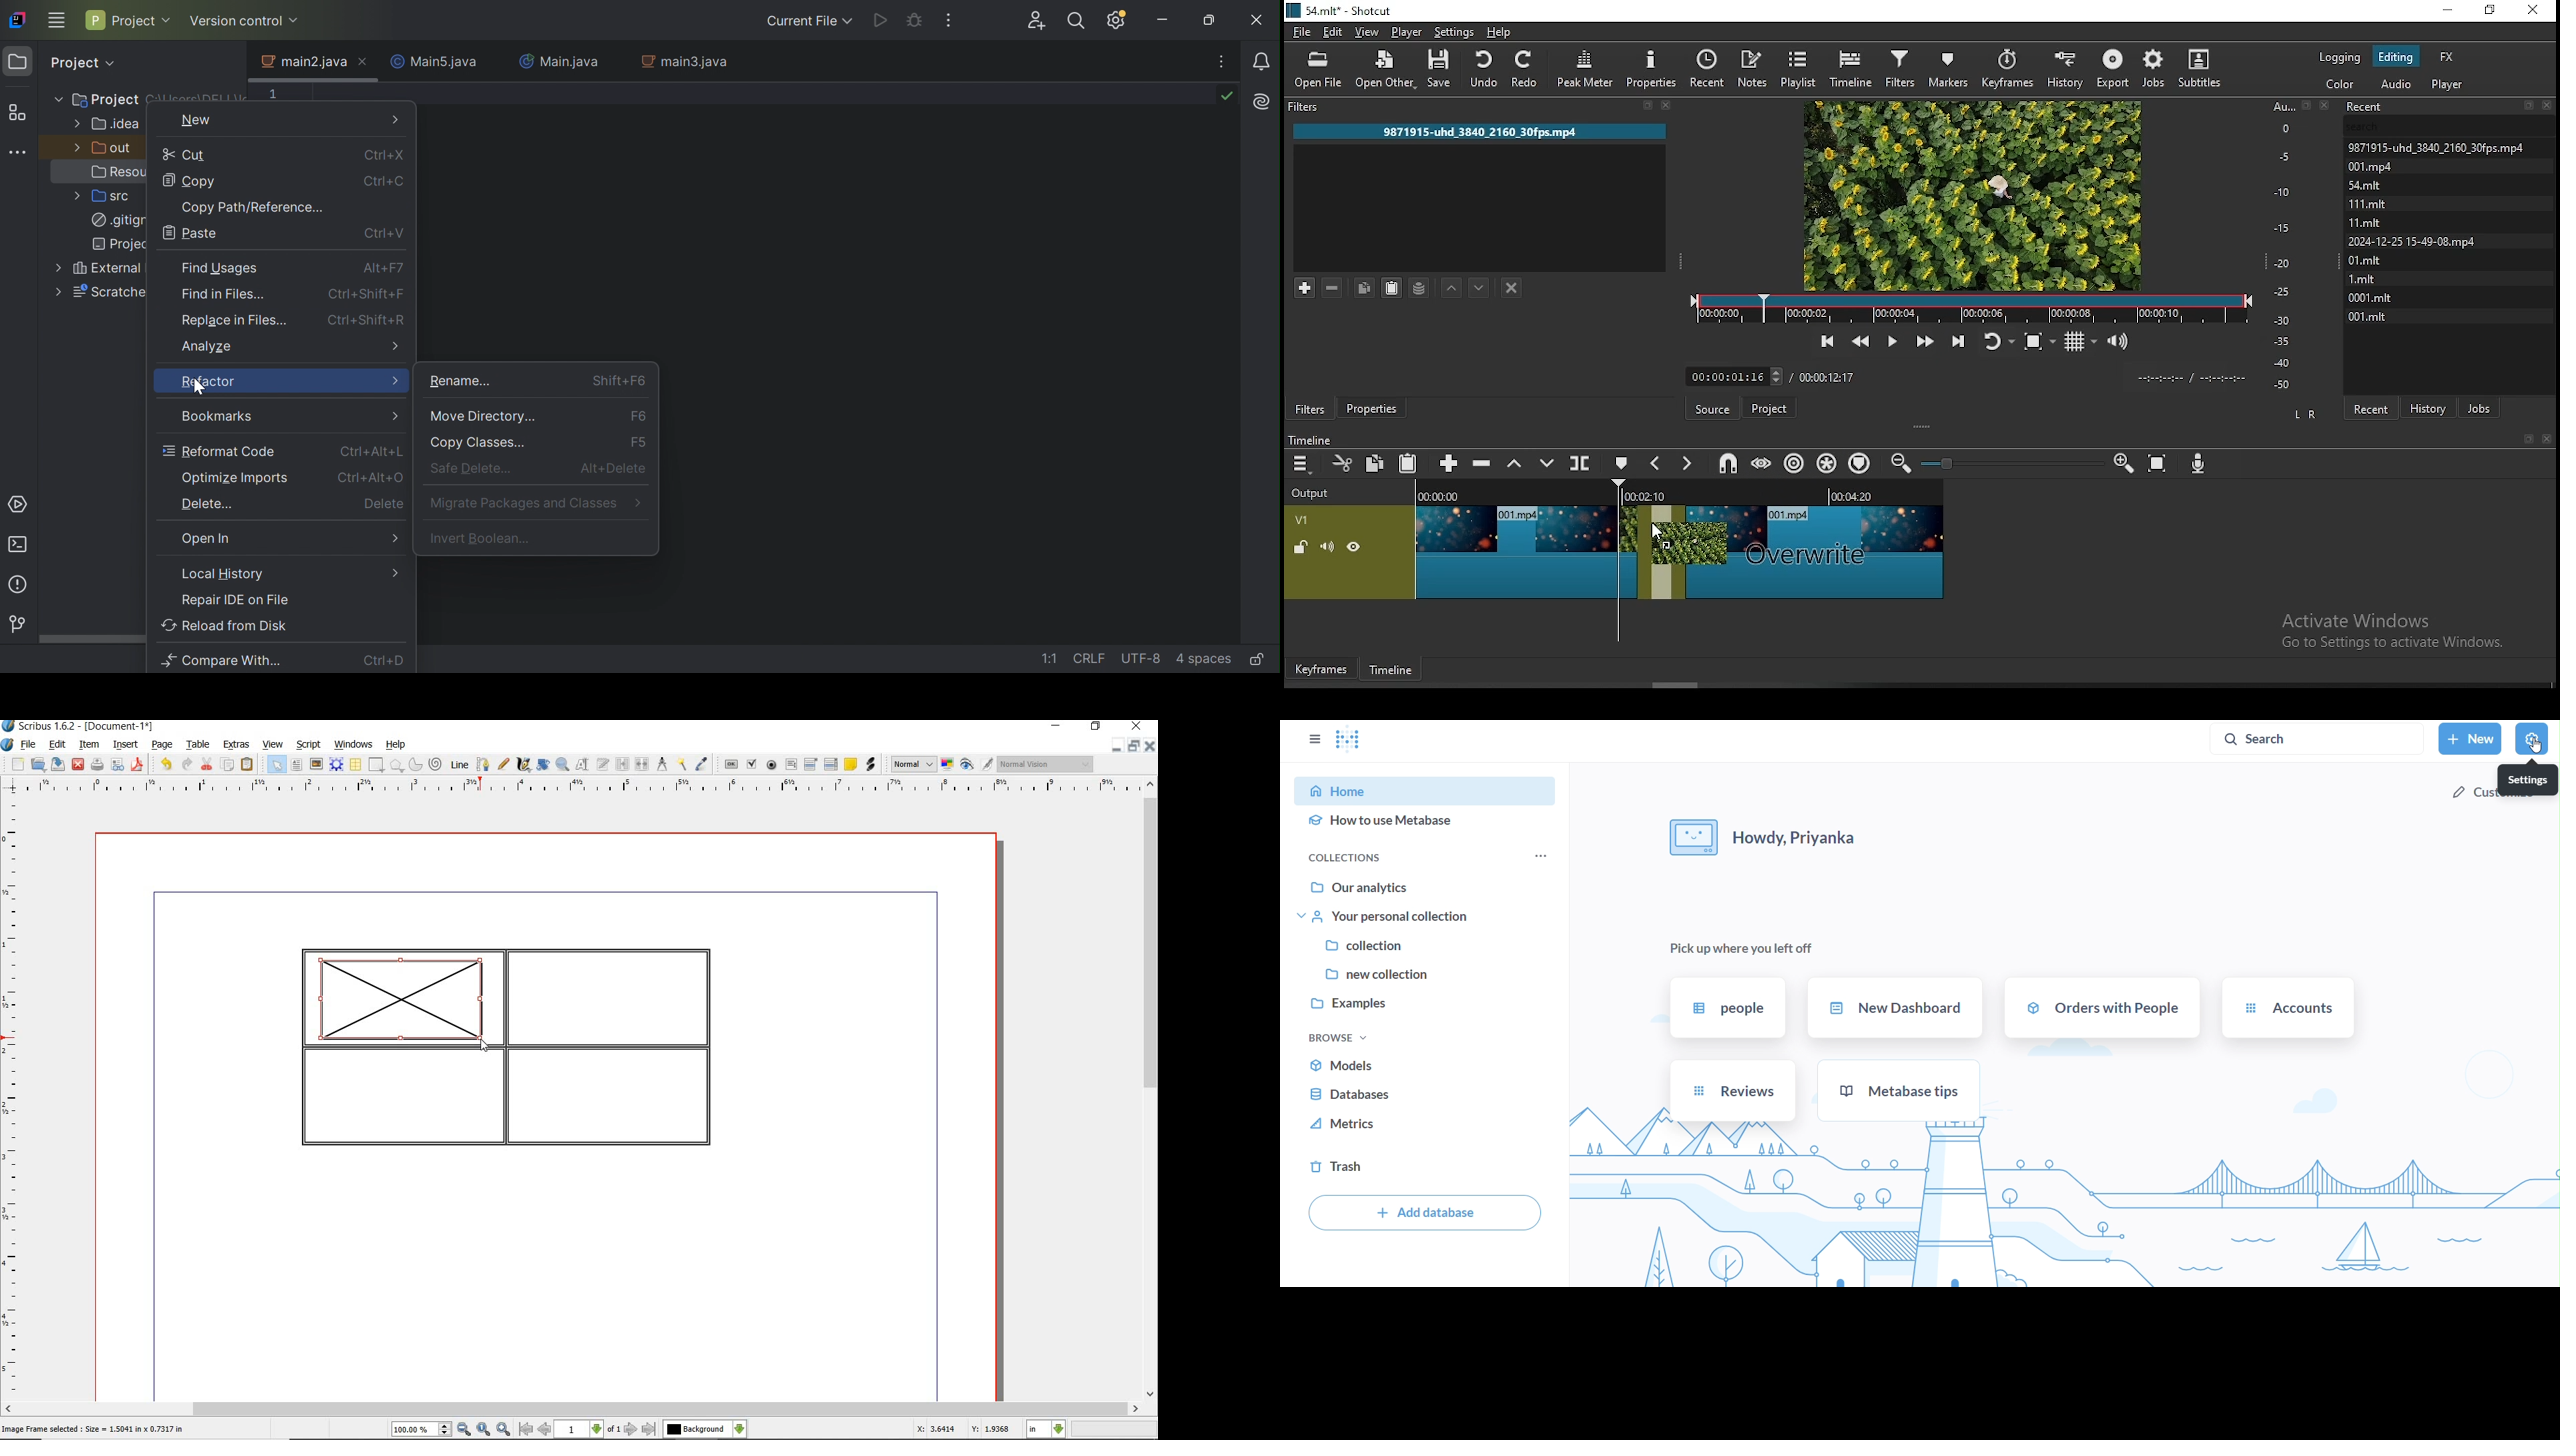  Describe the element at coordinates (1708, 71) in the screenshot. I see `recent` at that location.